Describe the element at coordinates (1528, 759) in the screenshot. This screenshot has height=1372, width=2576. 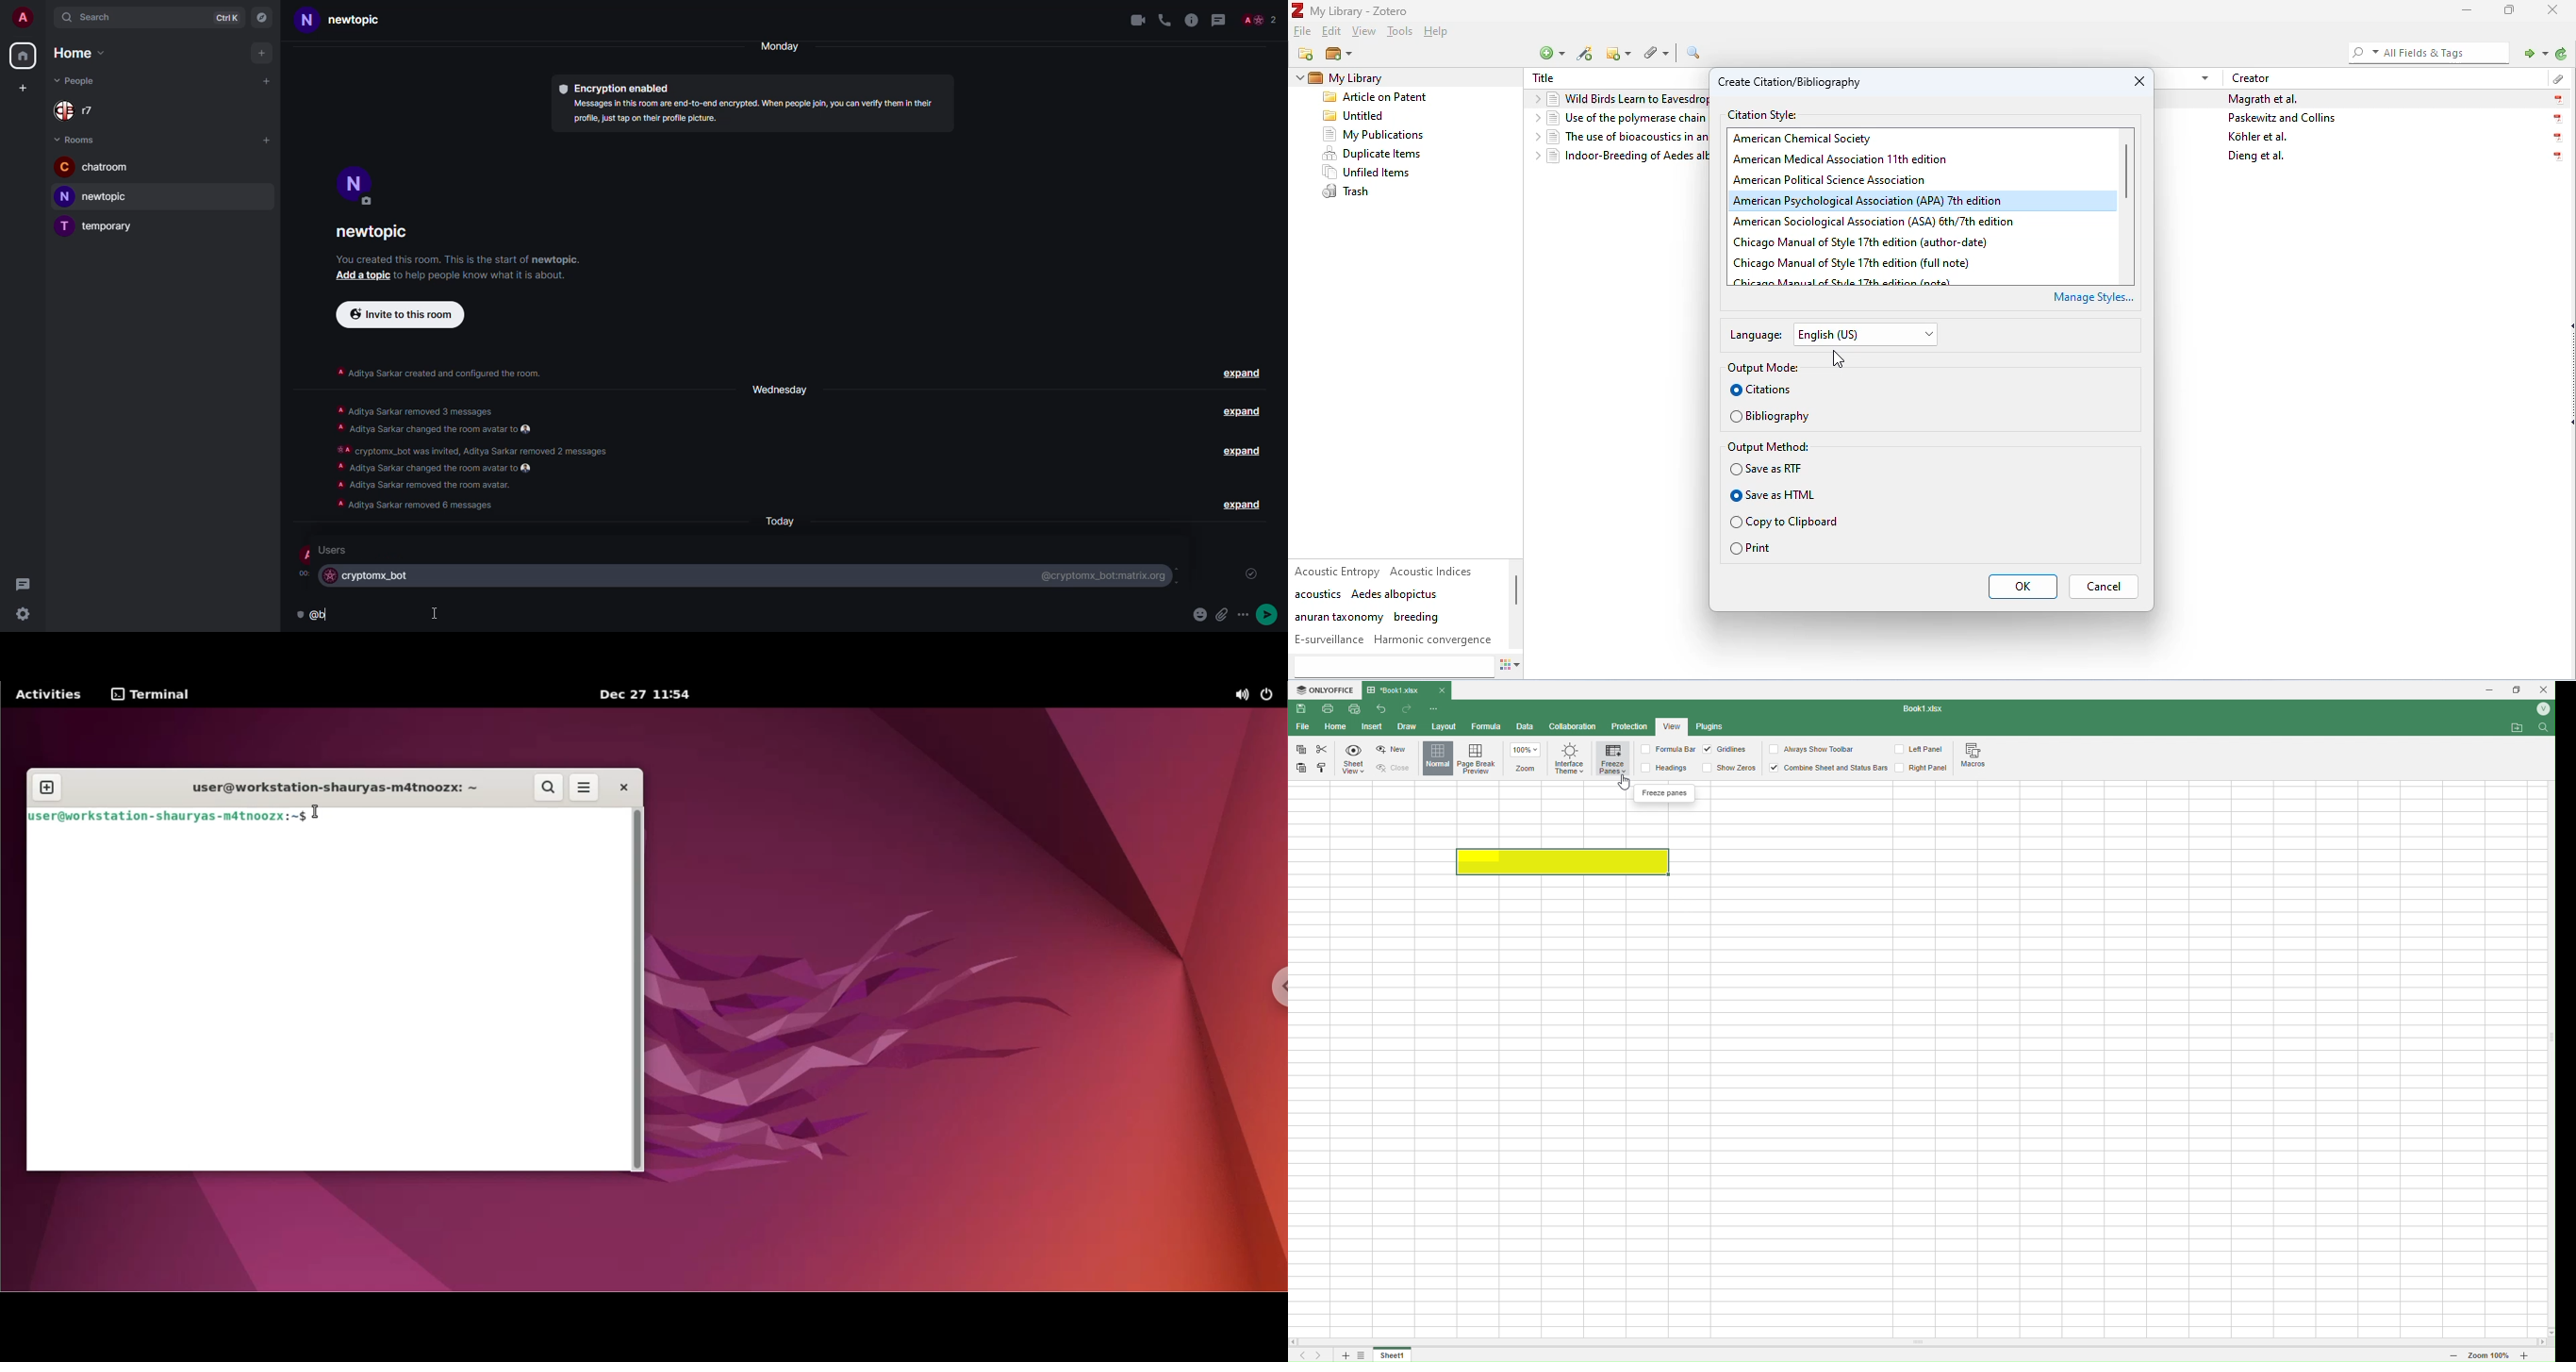
I see `Zoom` at that location.